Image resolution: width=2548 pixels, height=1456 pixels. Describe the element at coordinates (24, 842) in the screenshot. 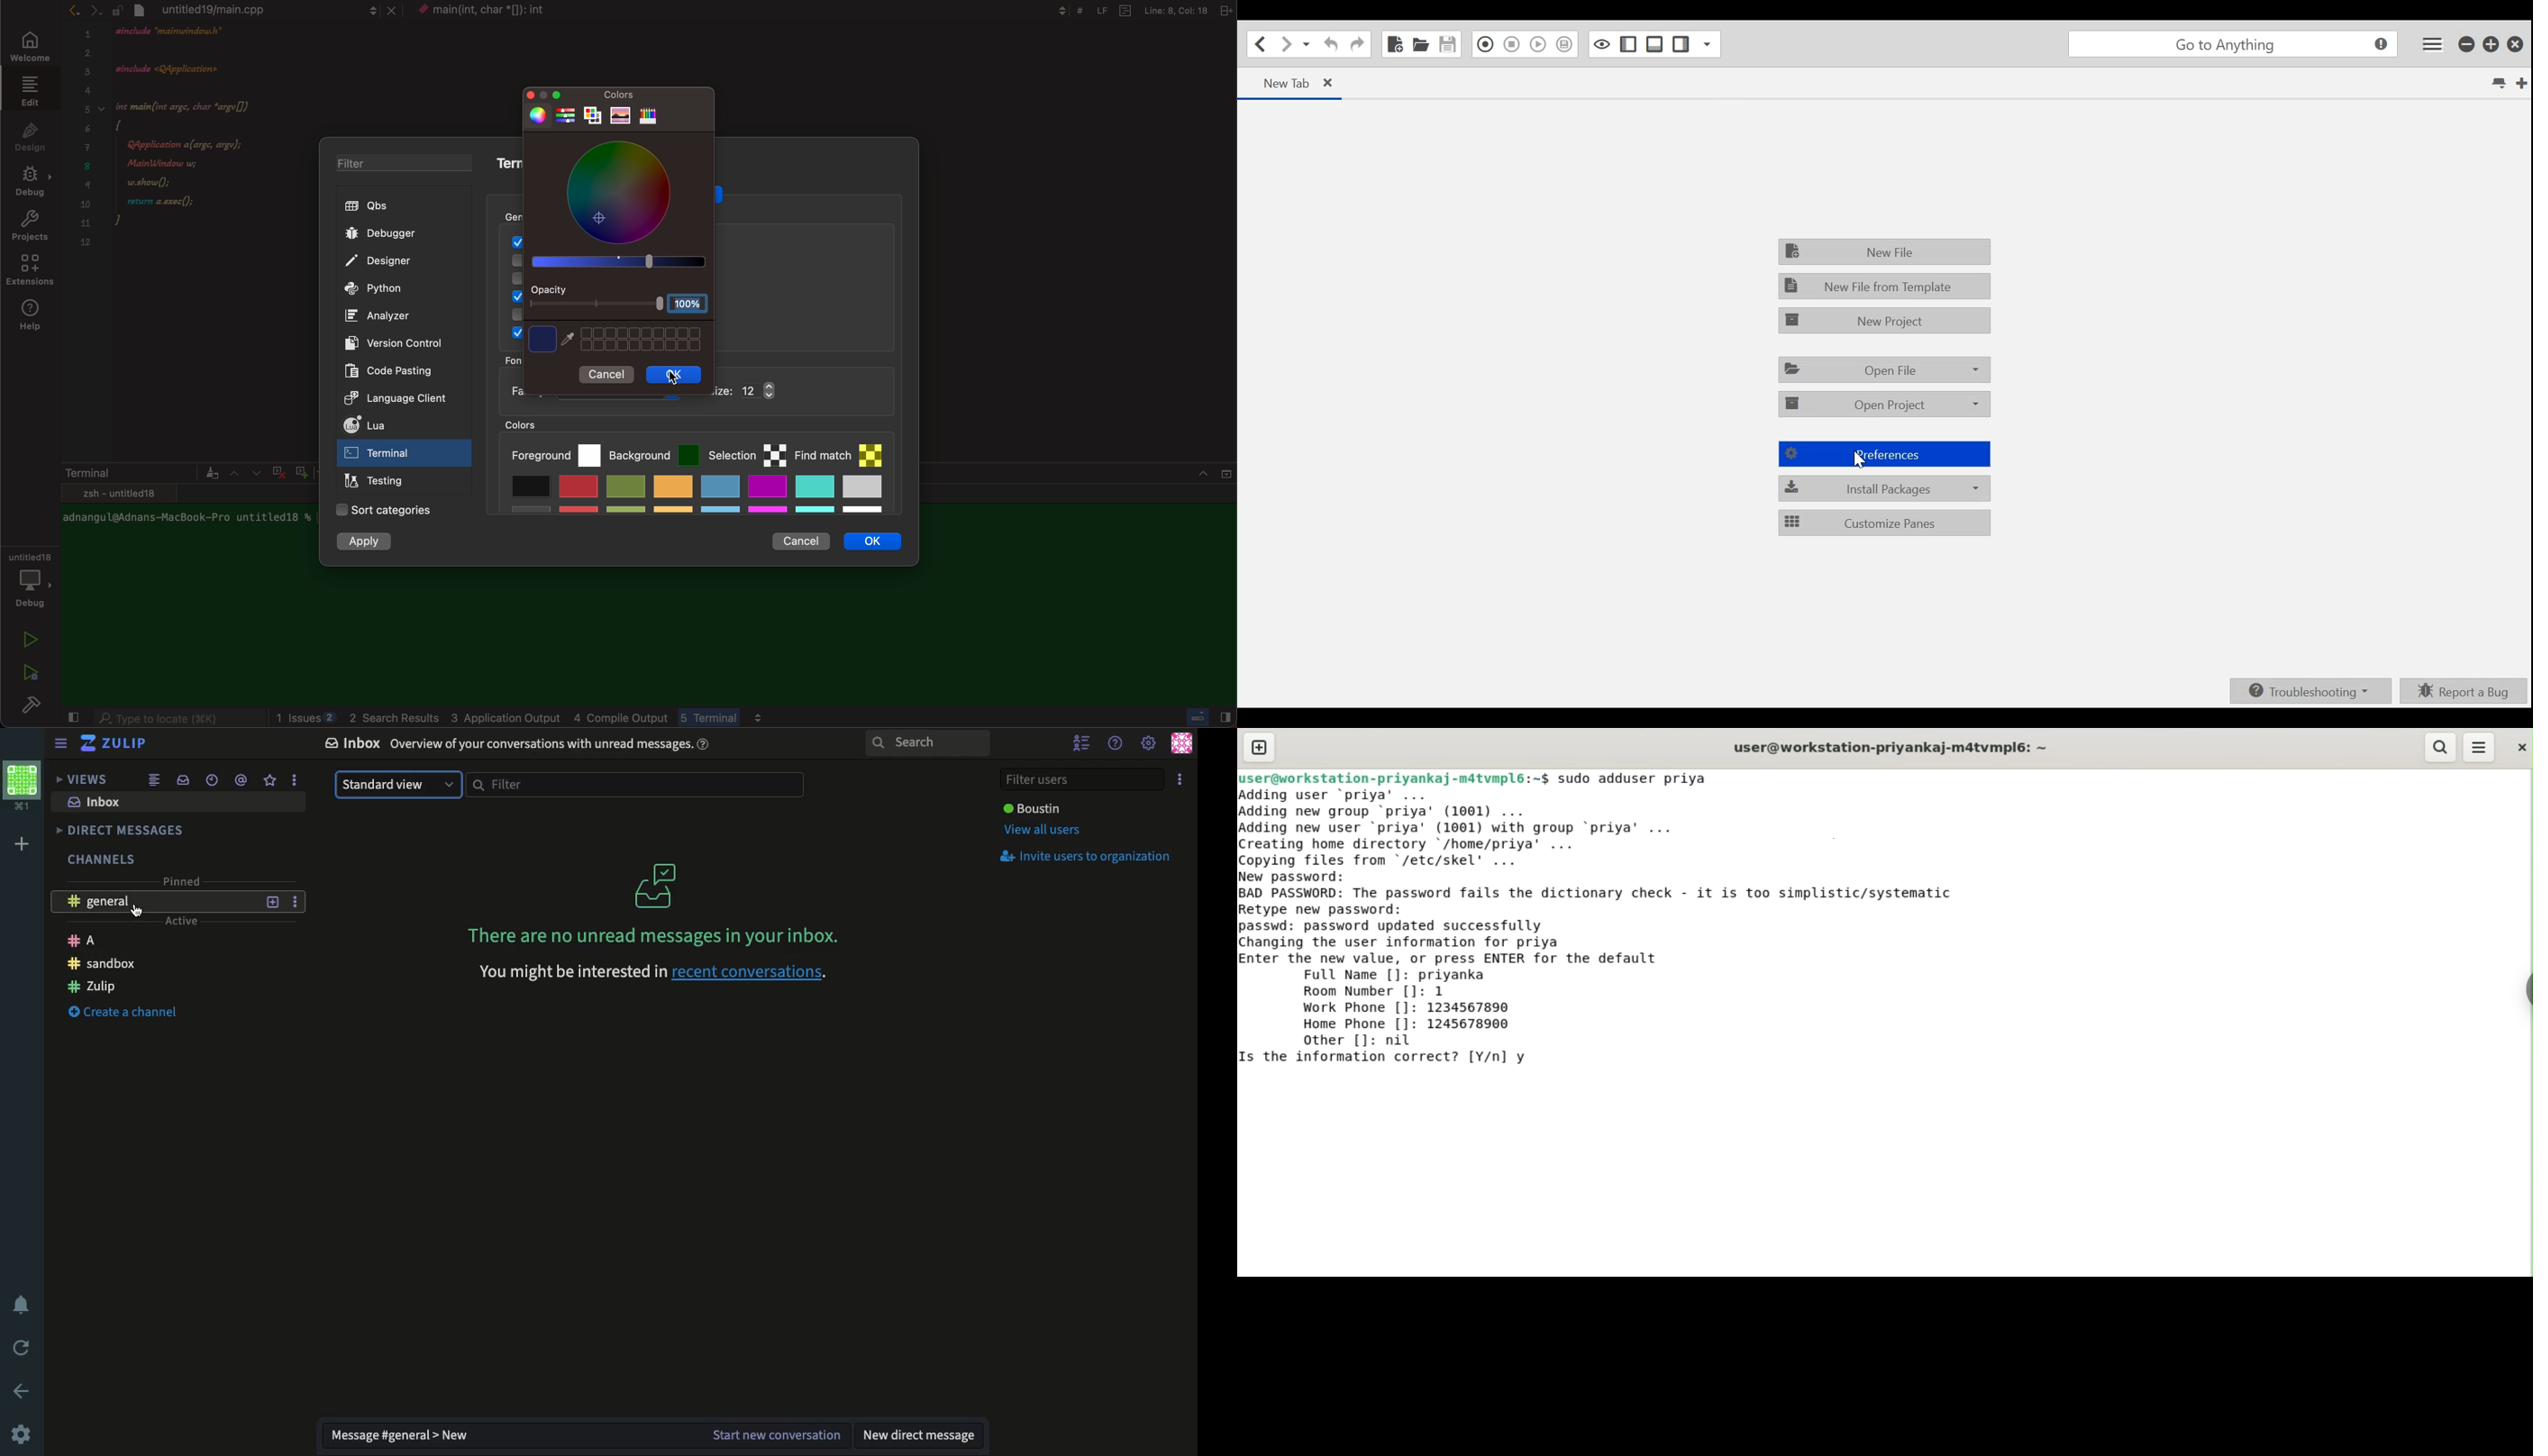

I see `Add` at that location.